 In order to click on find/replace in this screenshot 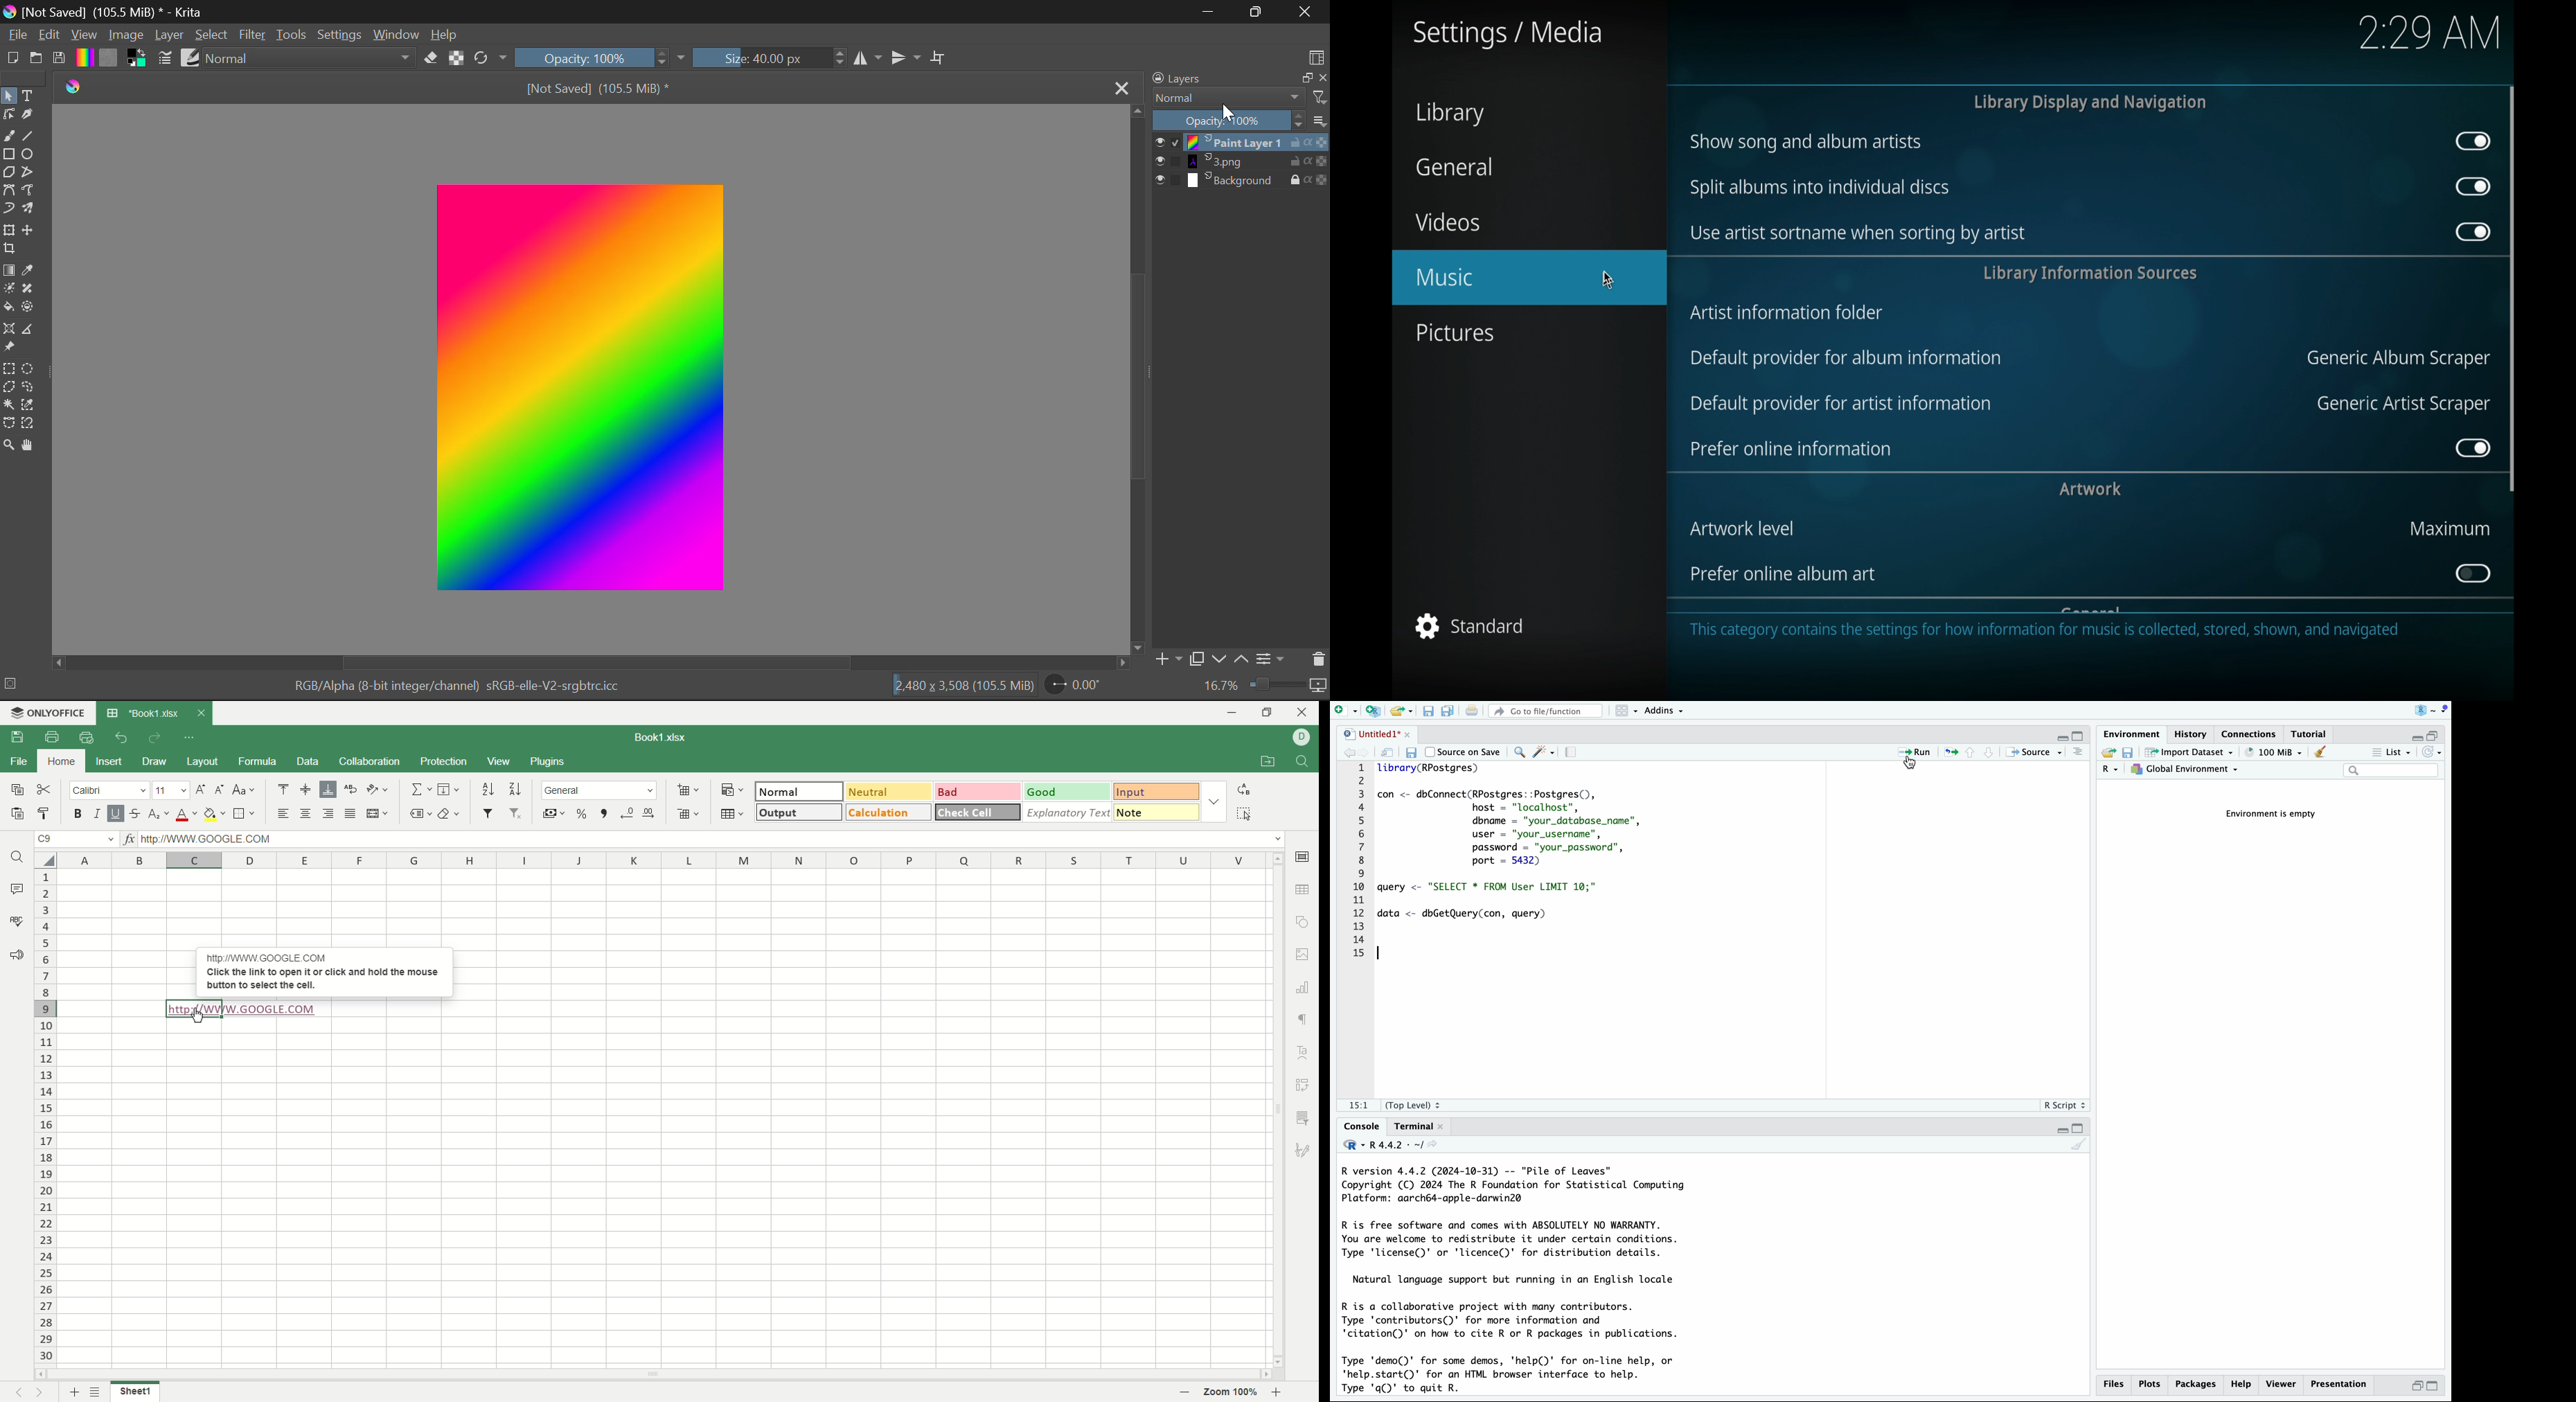, I will do `click(1520, 752)`.